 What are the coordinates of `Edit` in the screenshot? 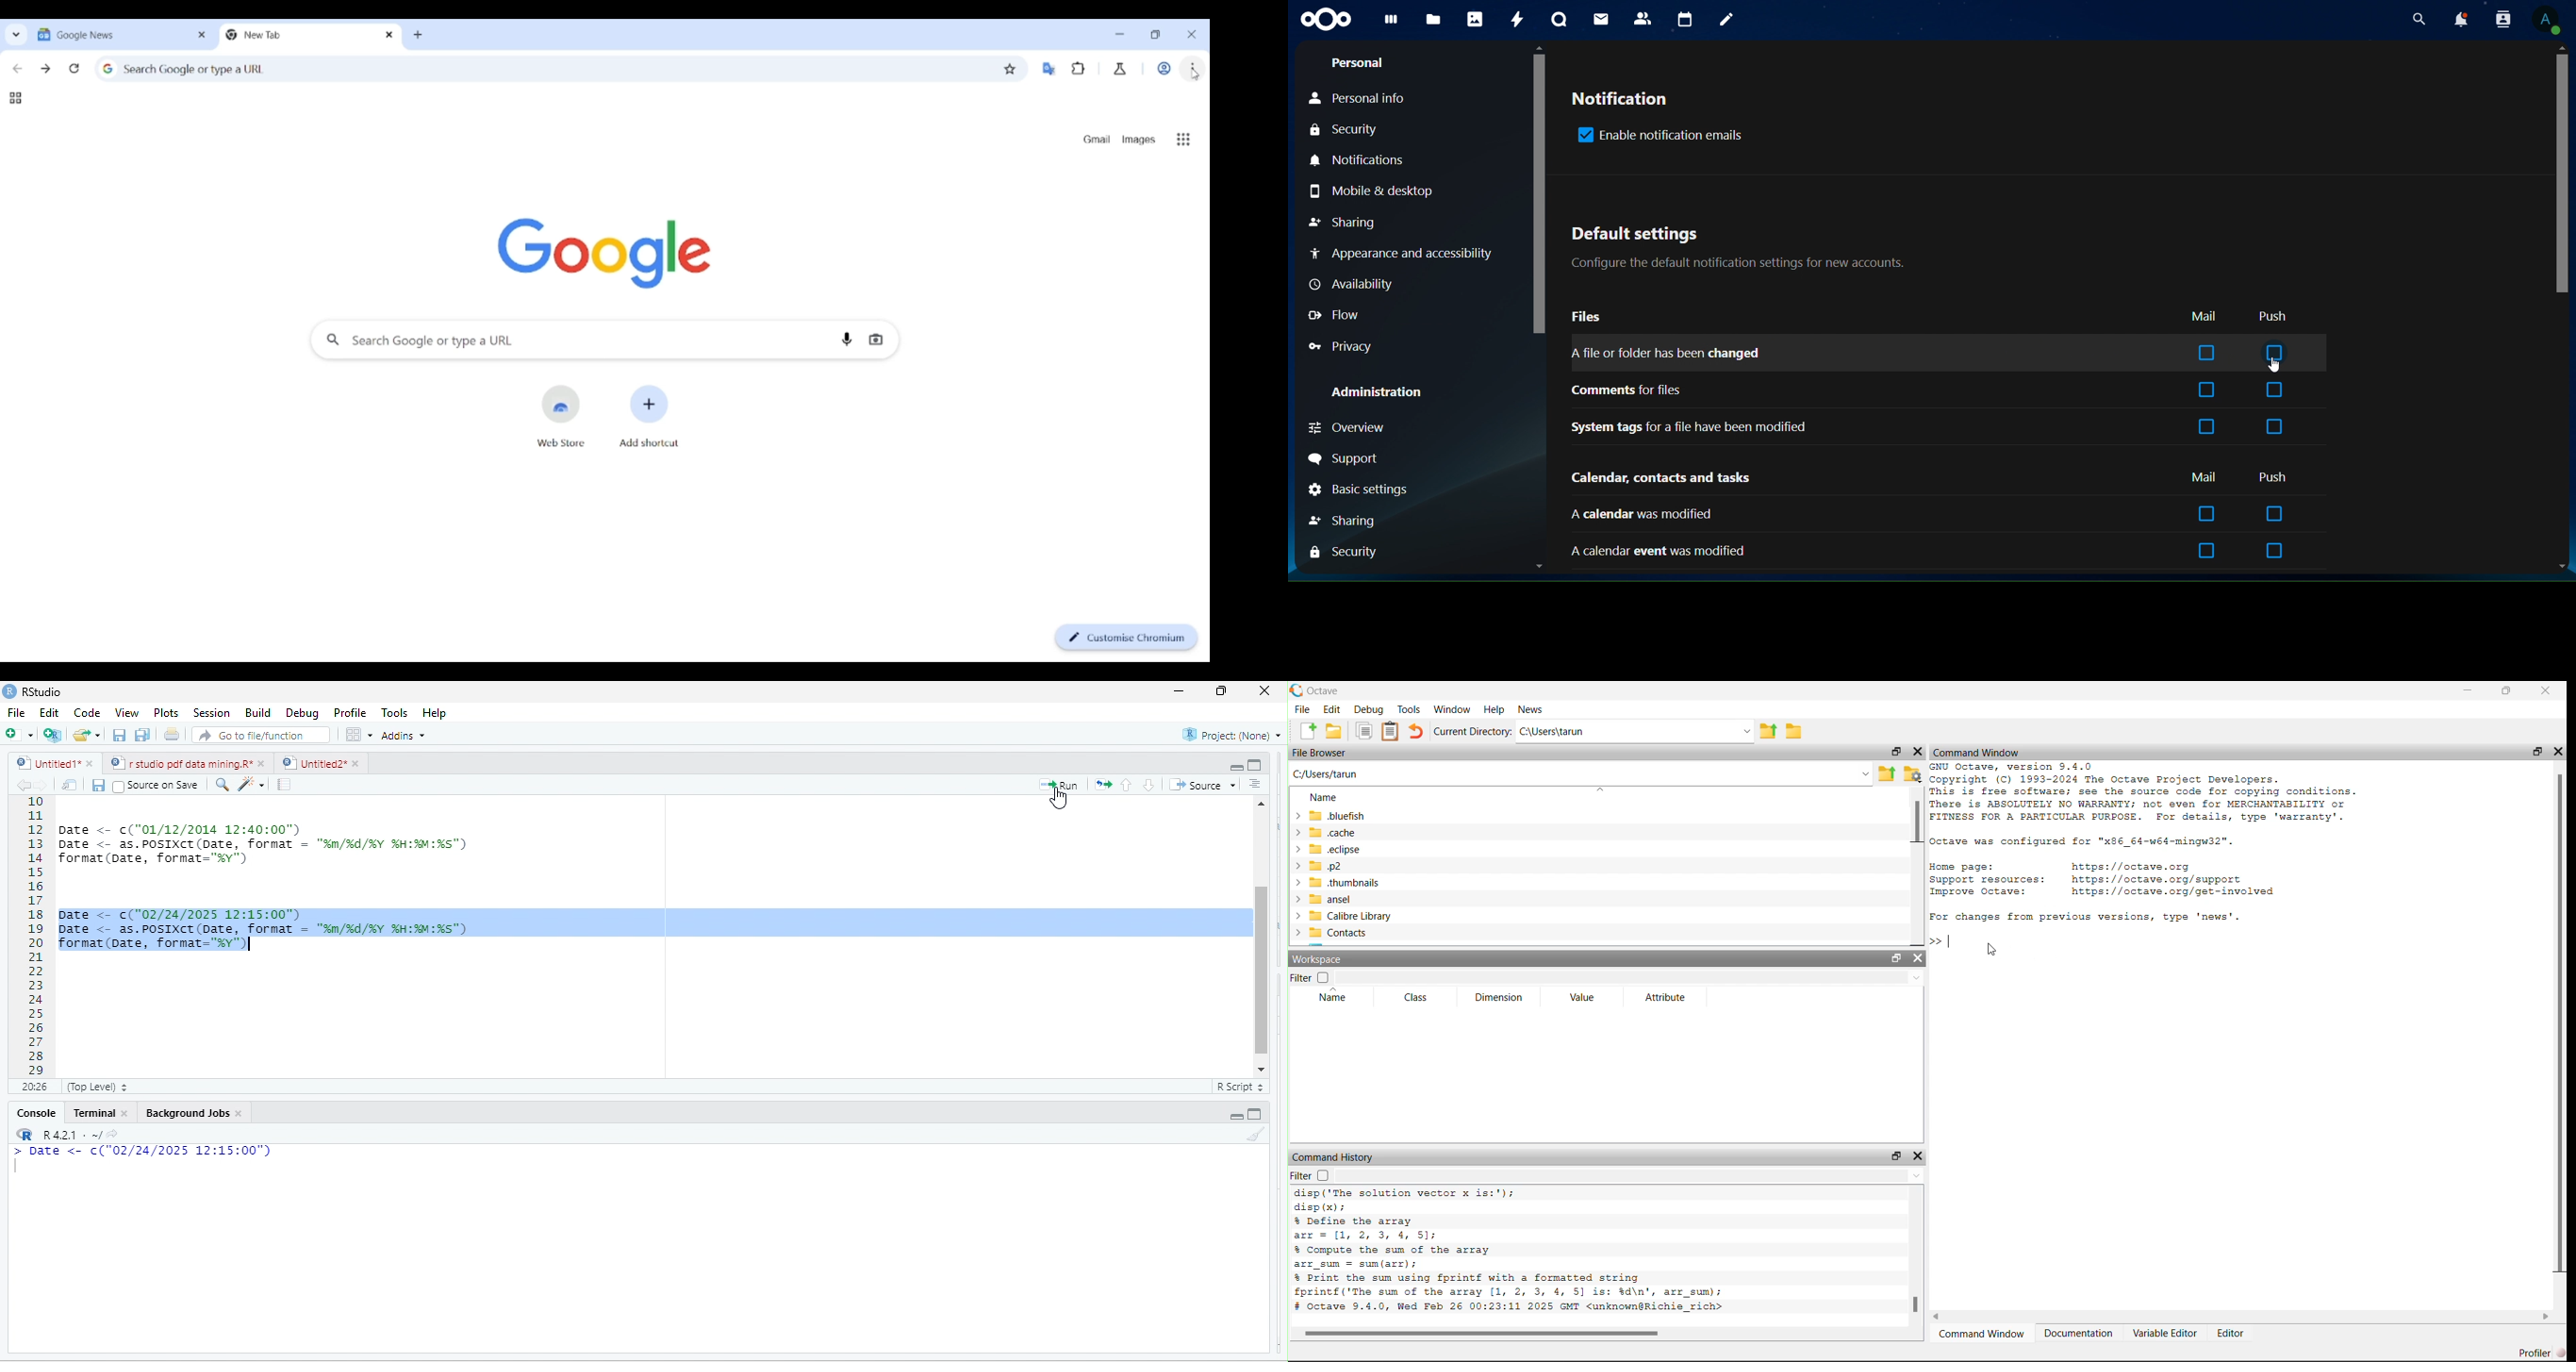 It's located at (49, 715).